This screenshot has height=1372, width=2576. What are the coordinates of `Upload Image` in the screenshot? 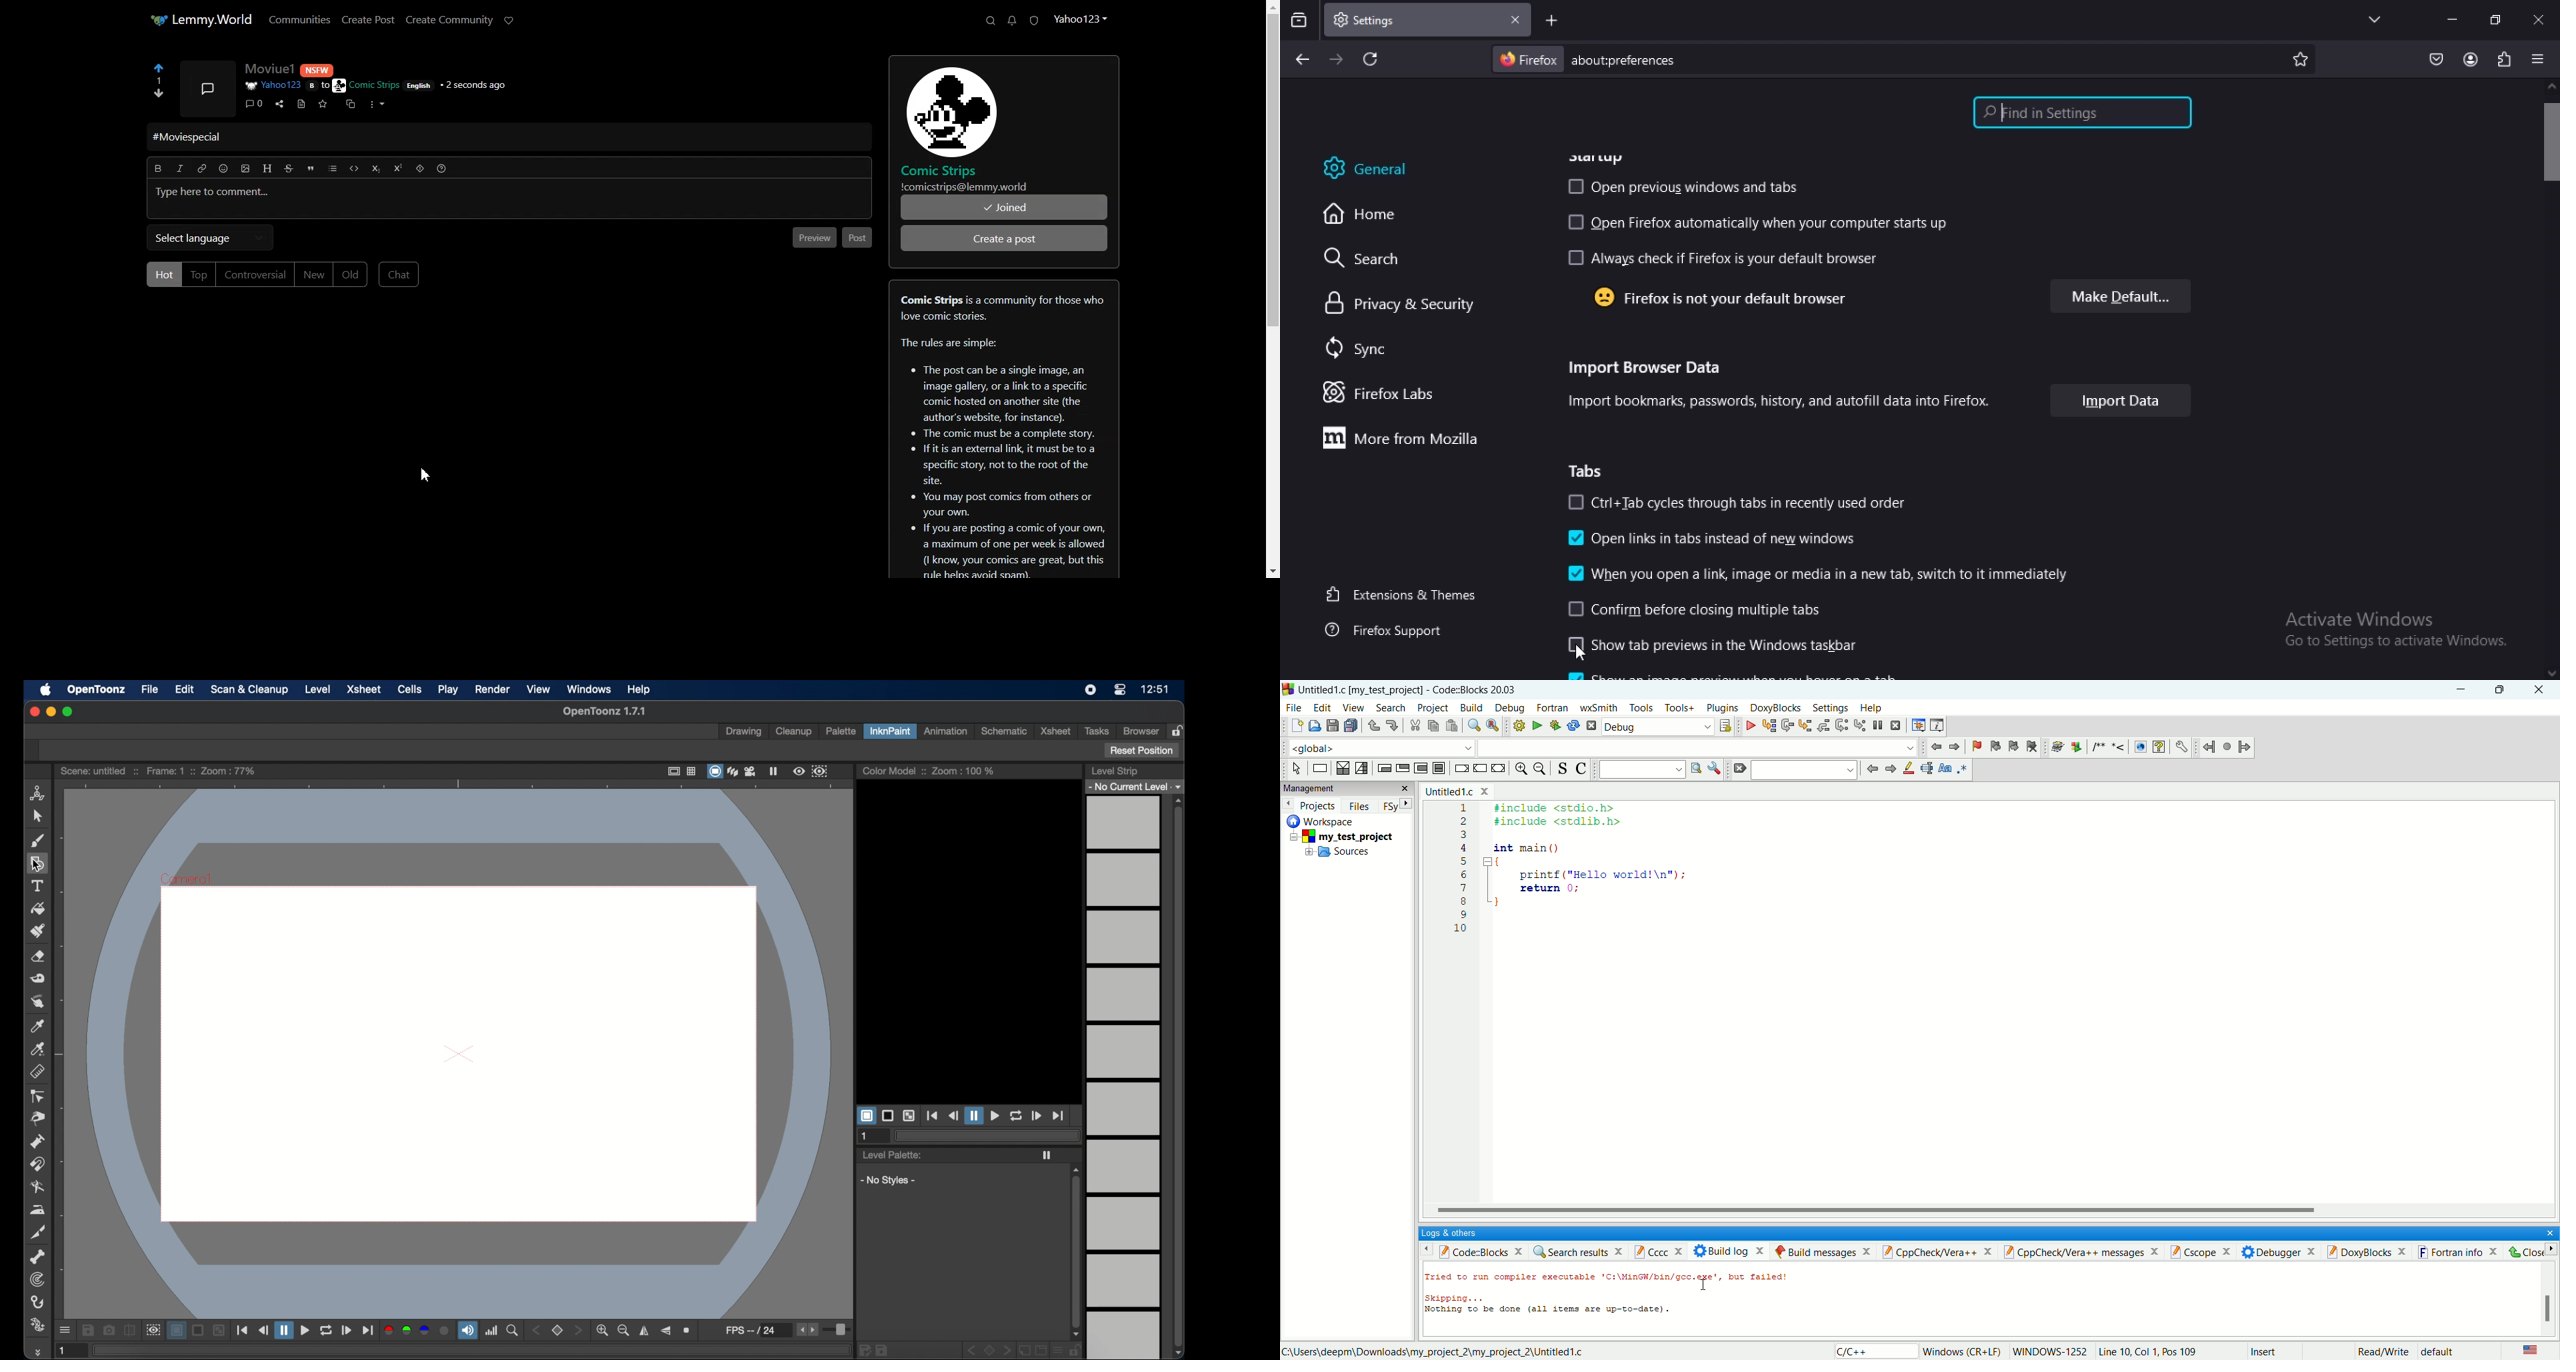 It's located at (245, 169).